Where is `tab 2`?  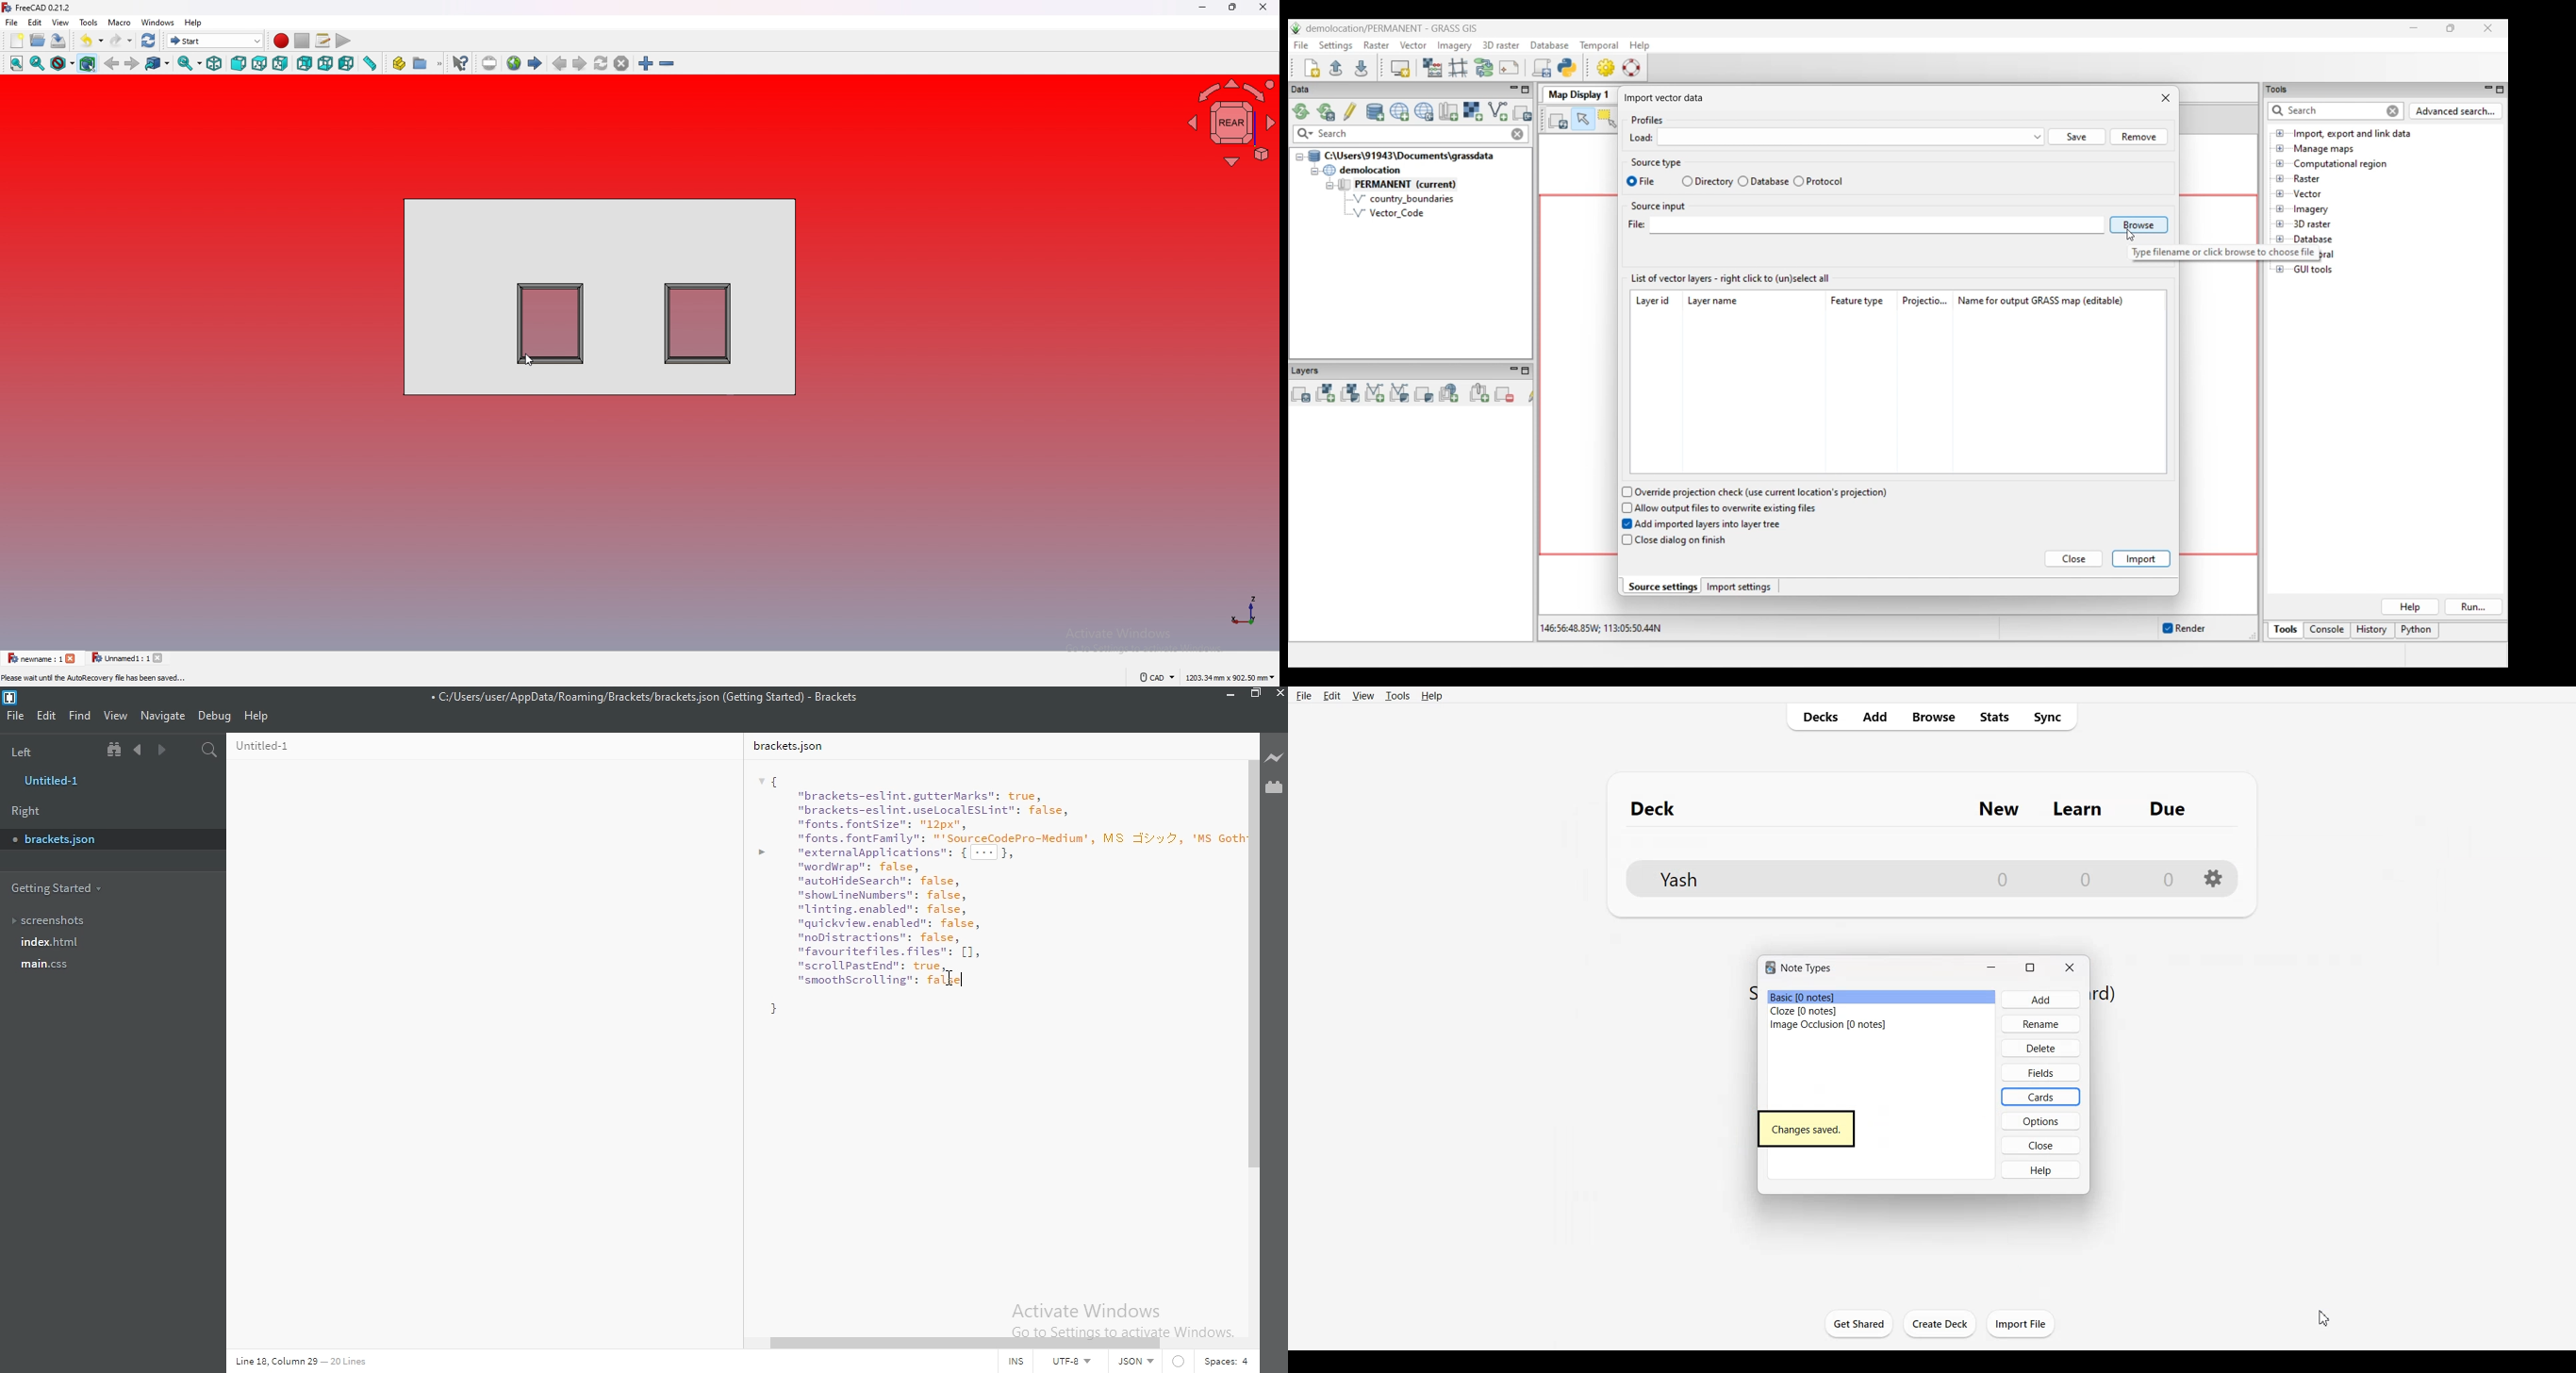
tab 2 is located at coordinates (118, 658).